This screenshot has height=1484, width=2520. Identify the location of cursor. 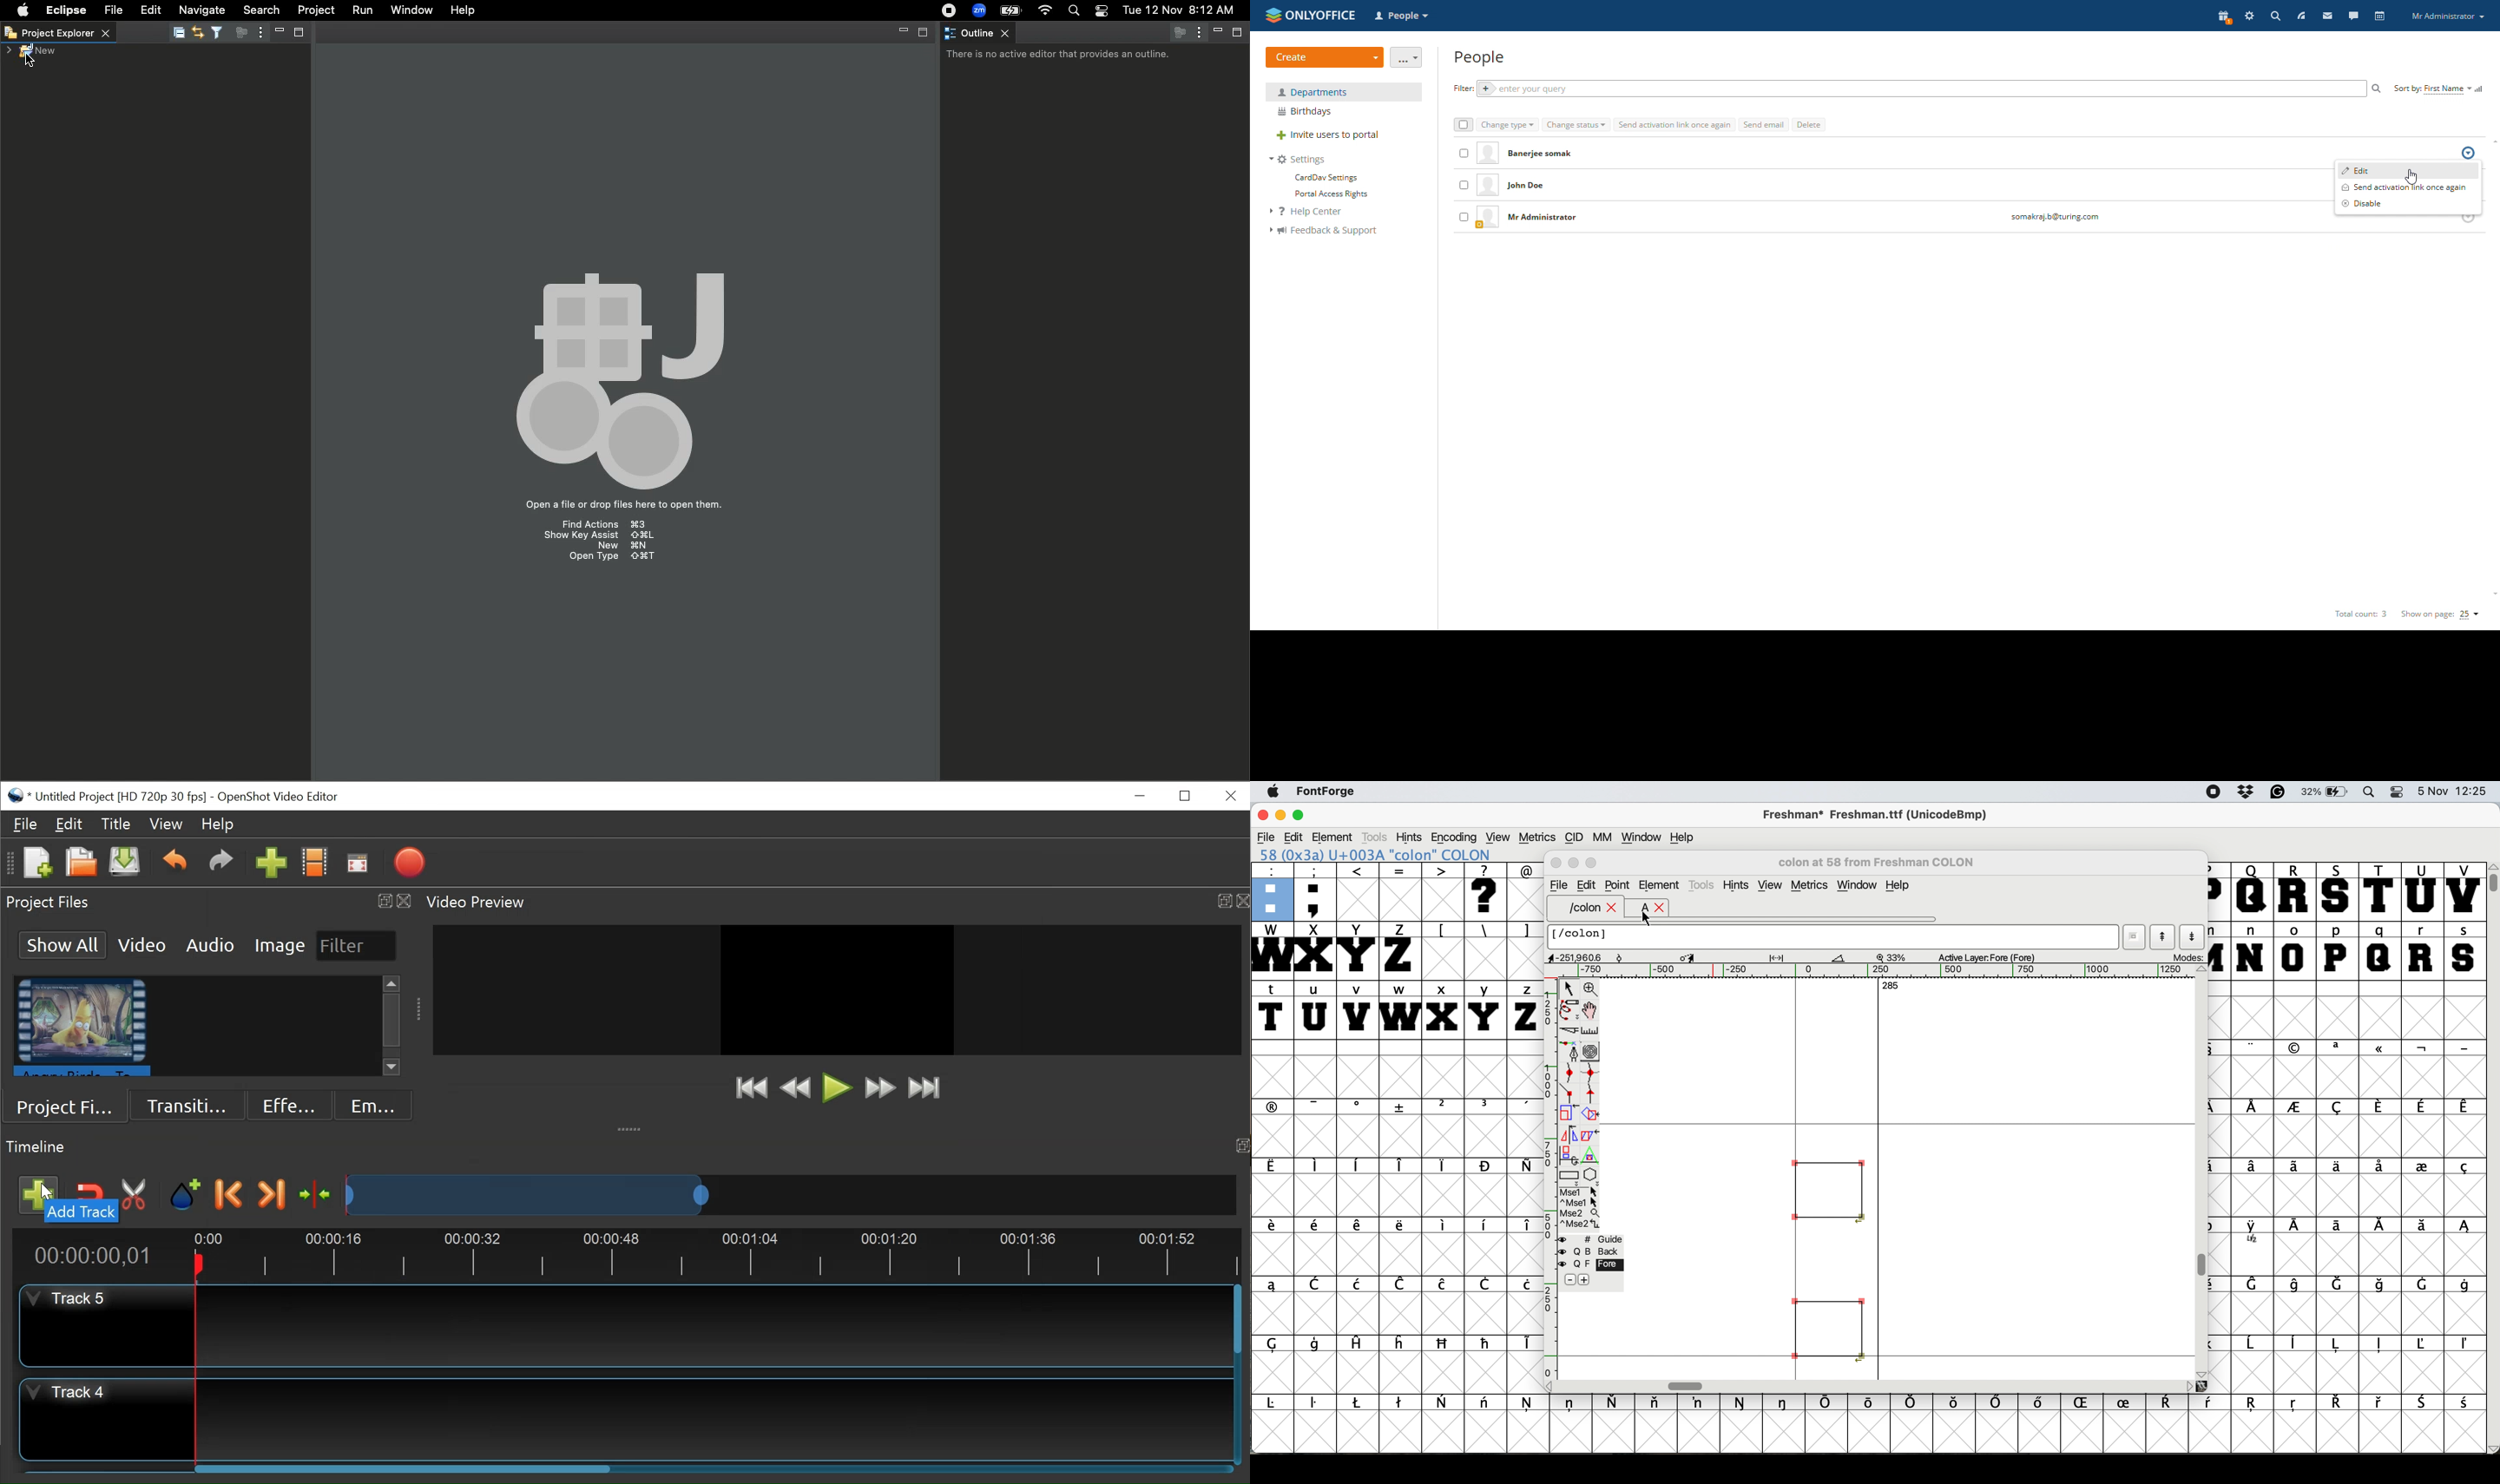
(2415, 175).